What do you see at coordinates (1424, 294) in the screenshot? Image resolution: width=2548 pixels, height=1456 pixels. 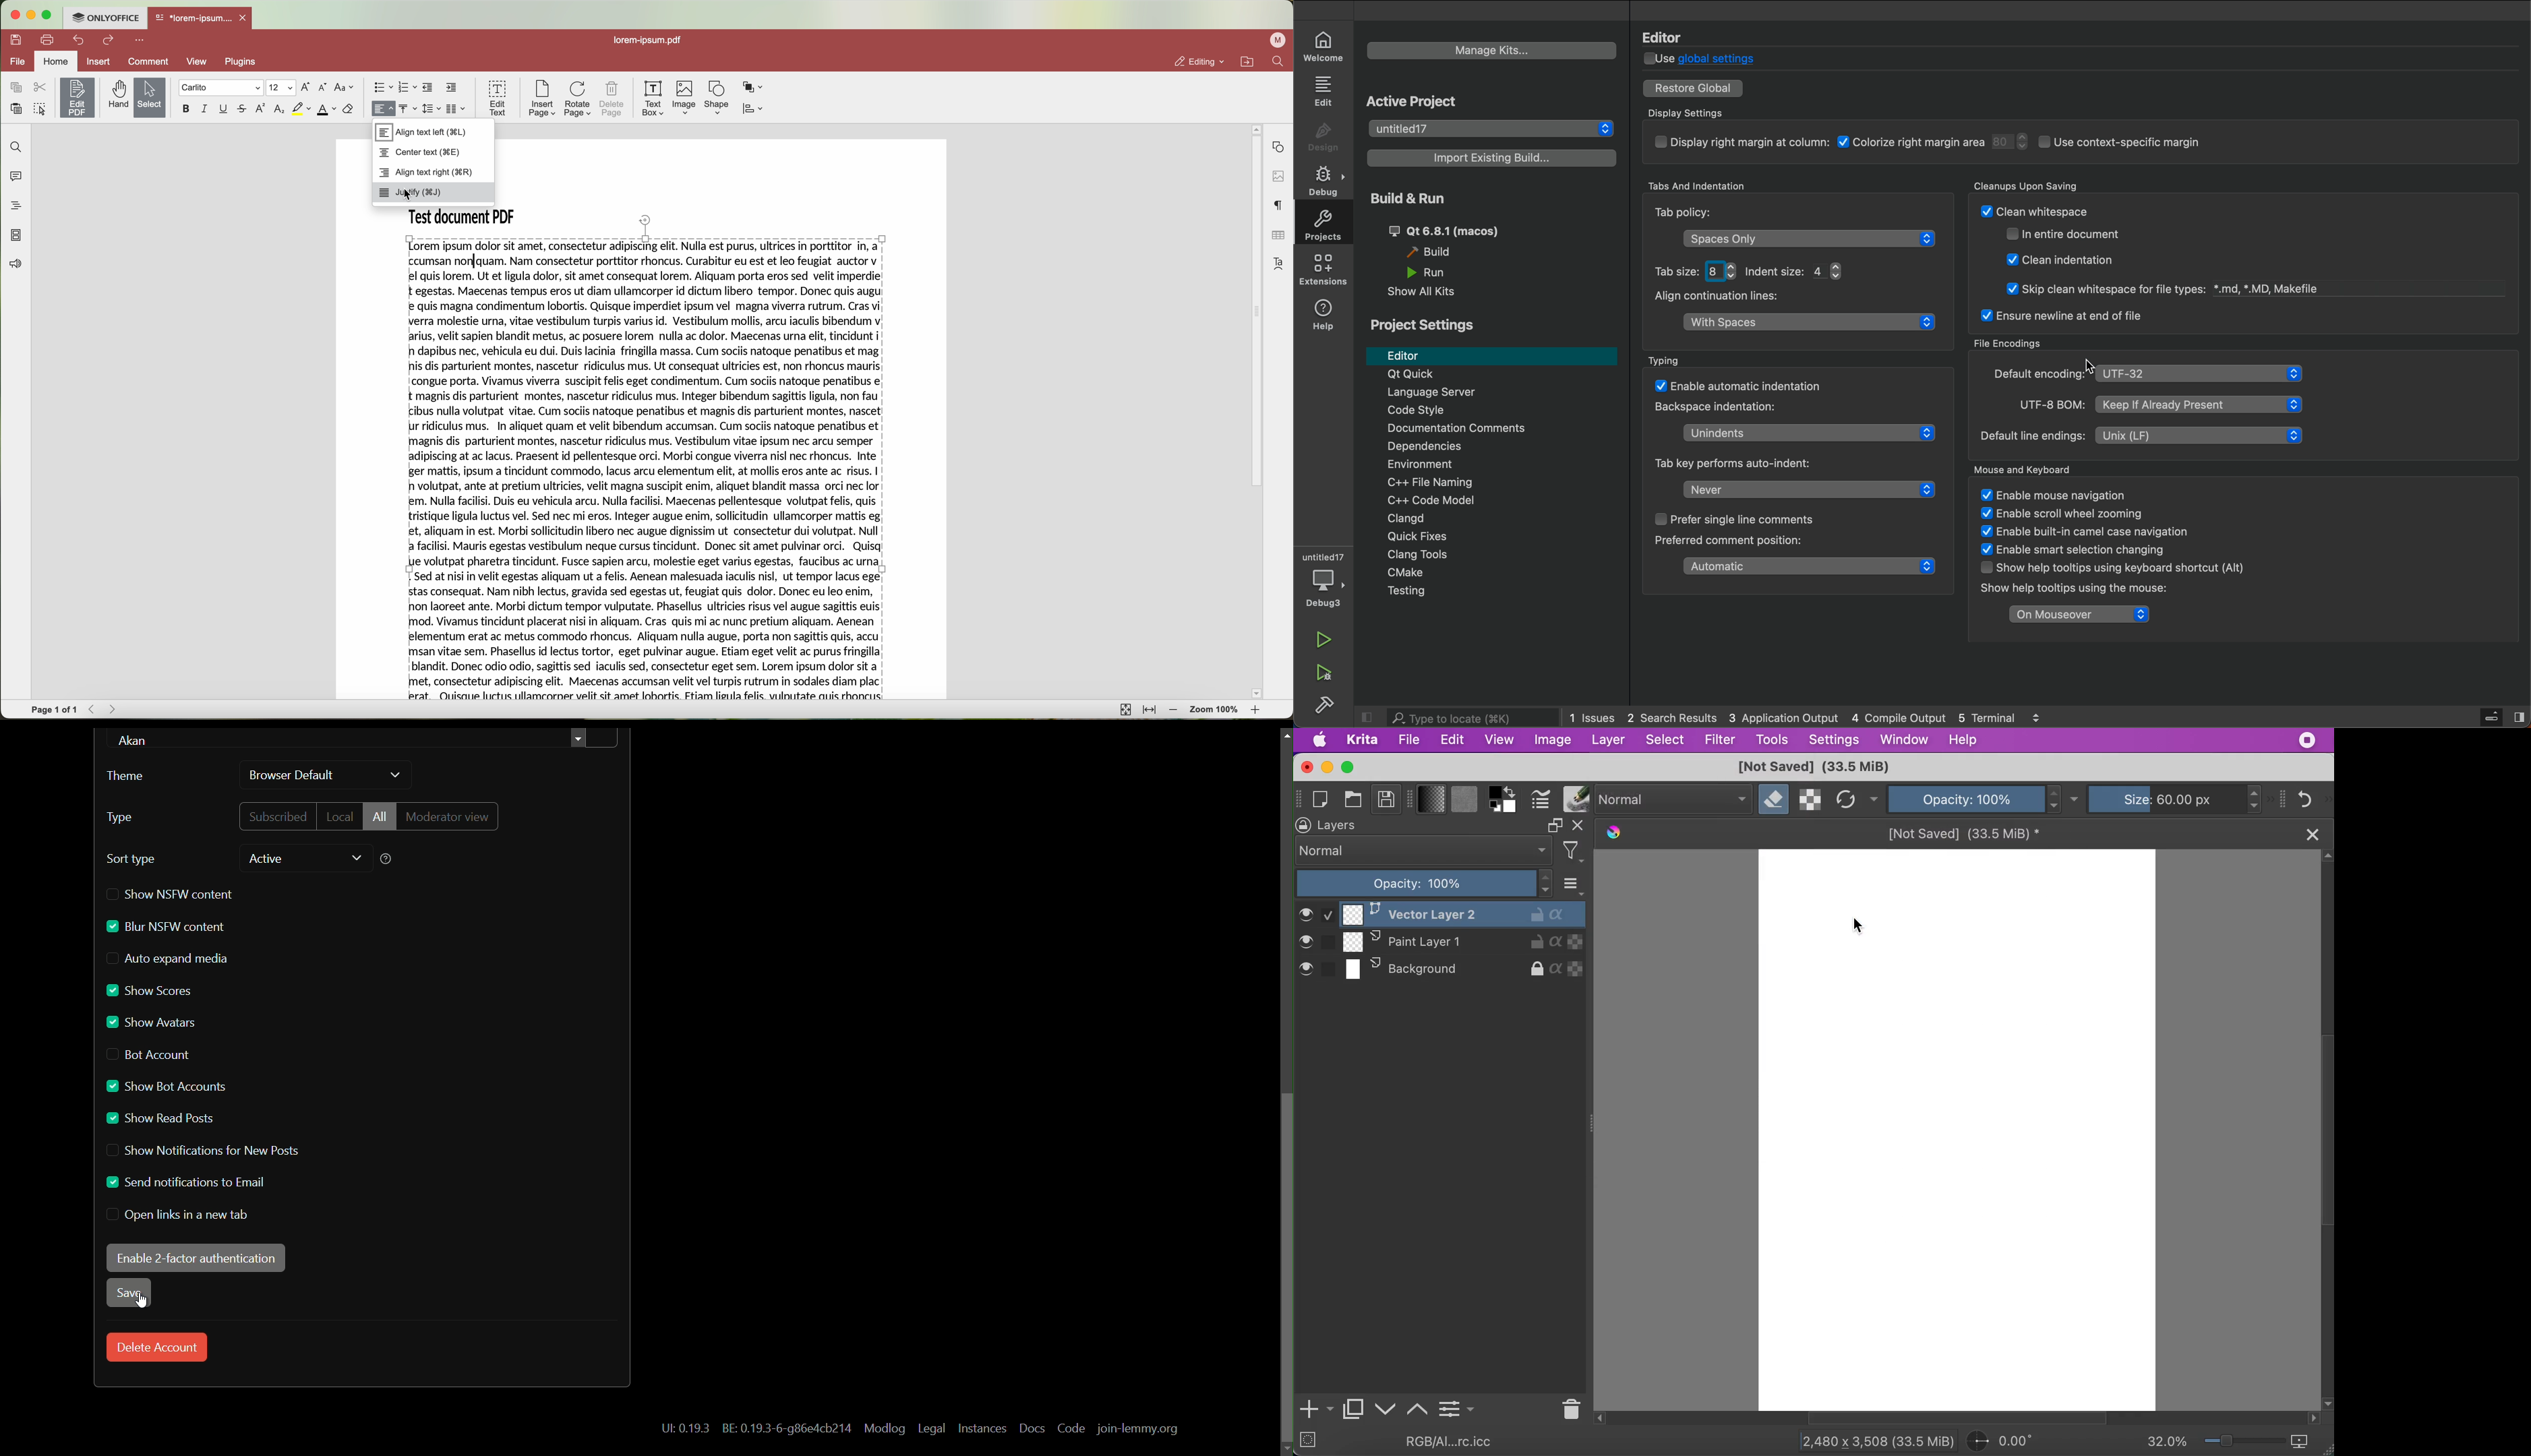 I see `show all kits` at bounding box center [1424, 294].